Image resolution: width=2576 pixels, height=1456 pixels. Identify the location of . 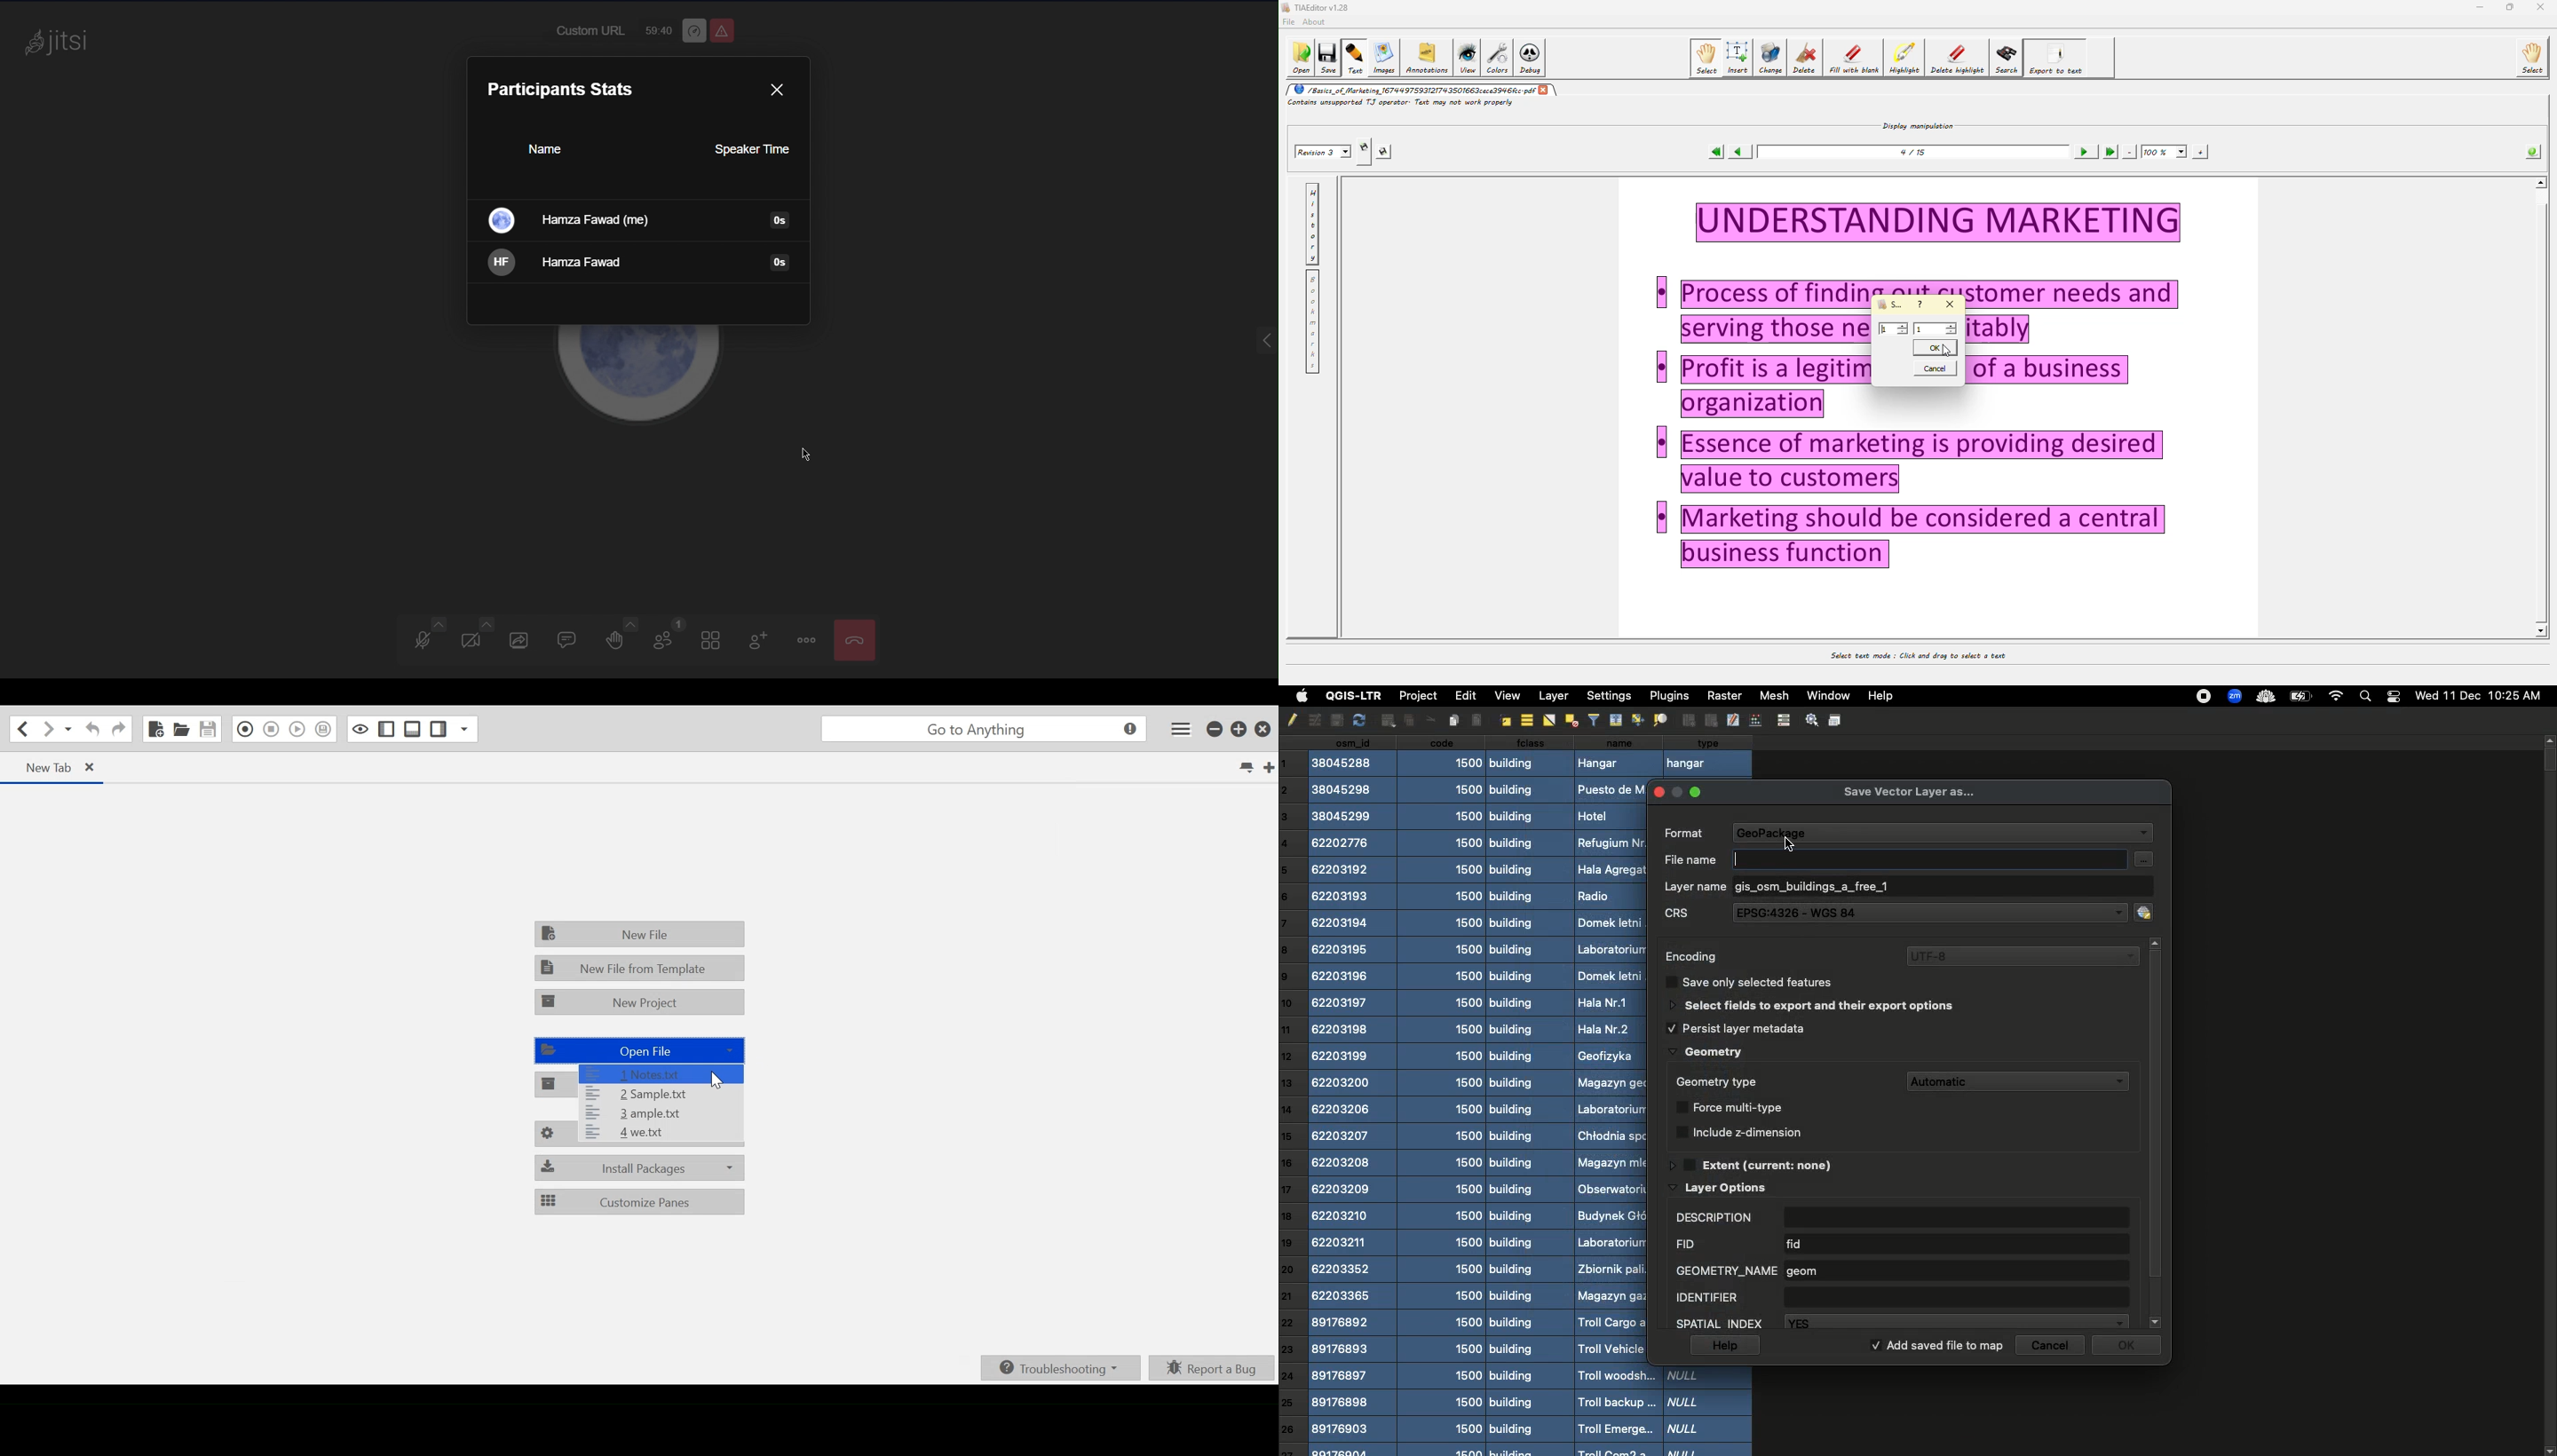
(1940, 222).